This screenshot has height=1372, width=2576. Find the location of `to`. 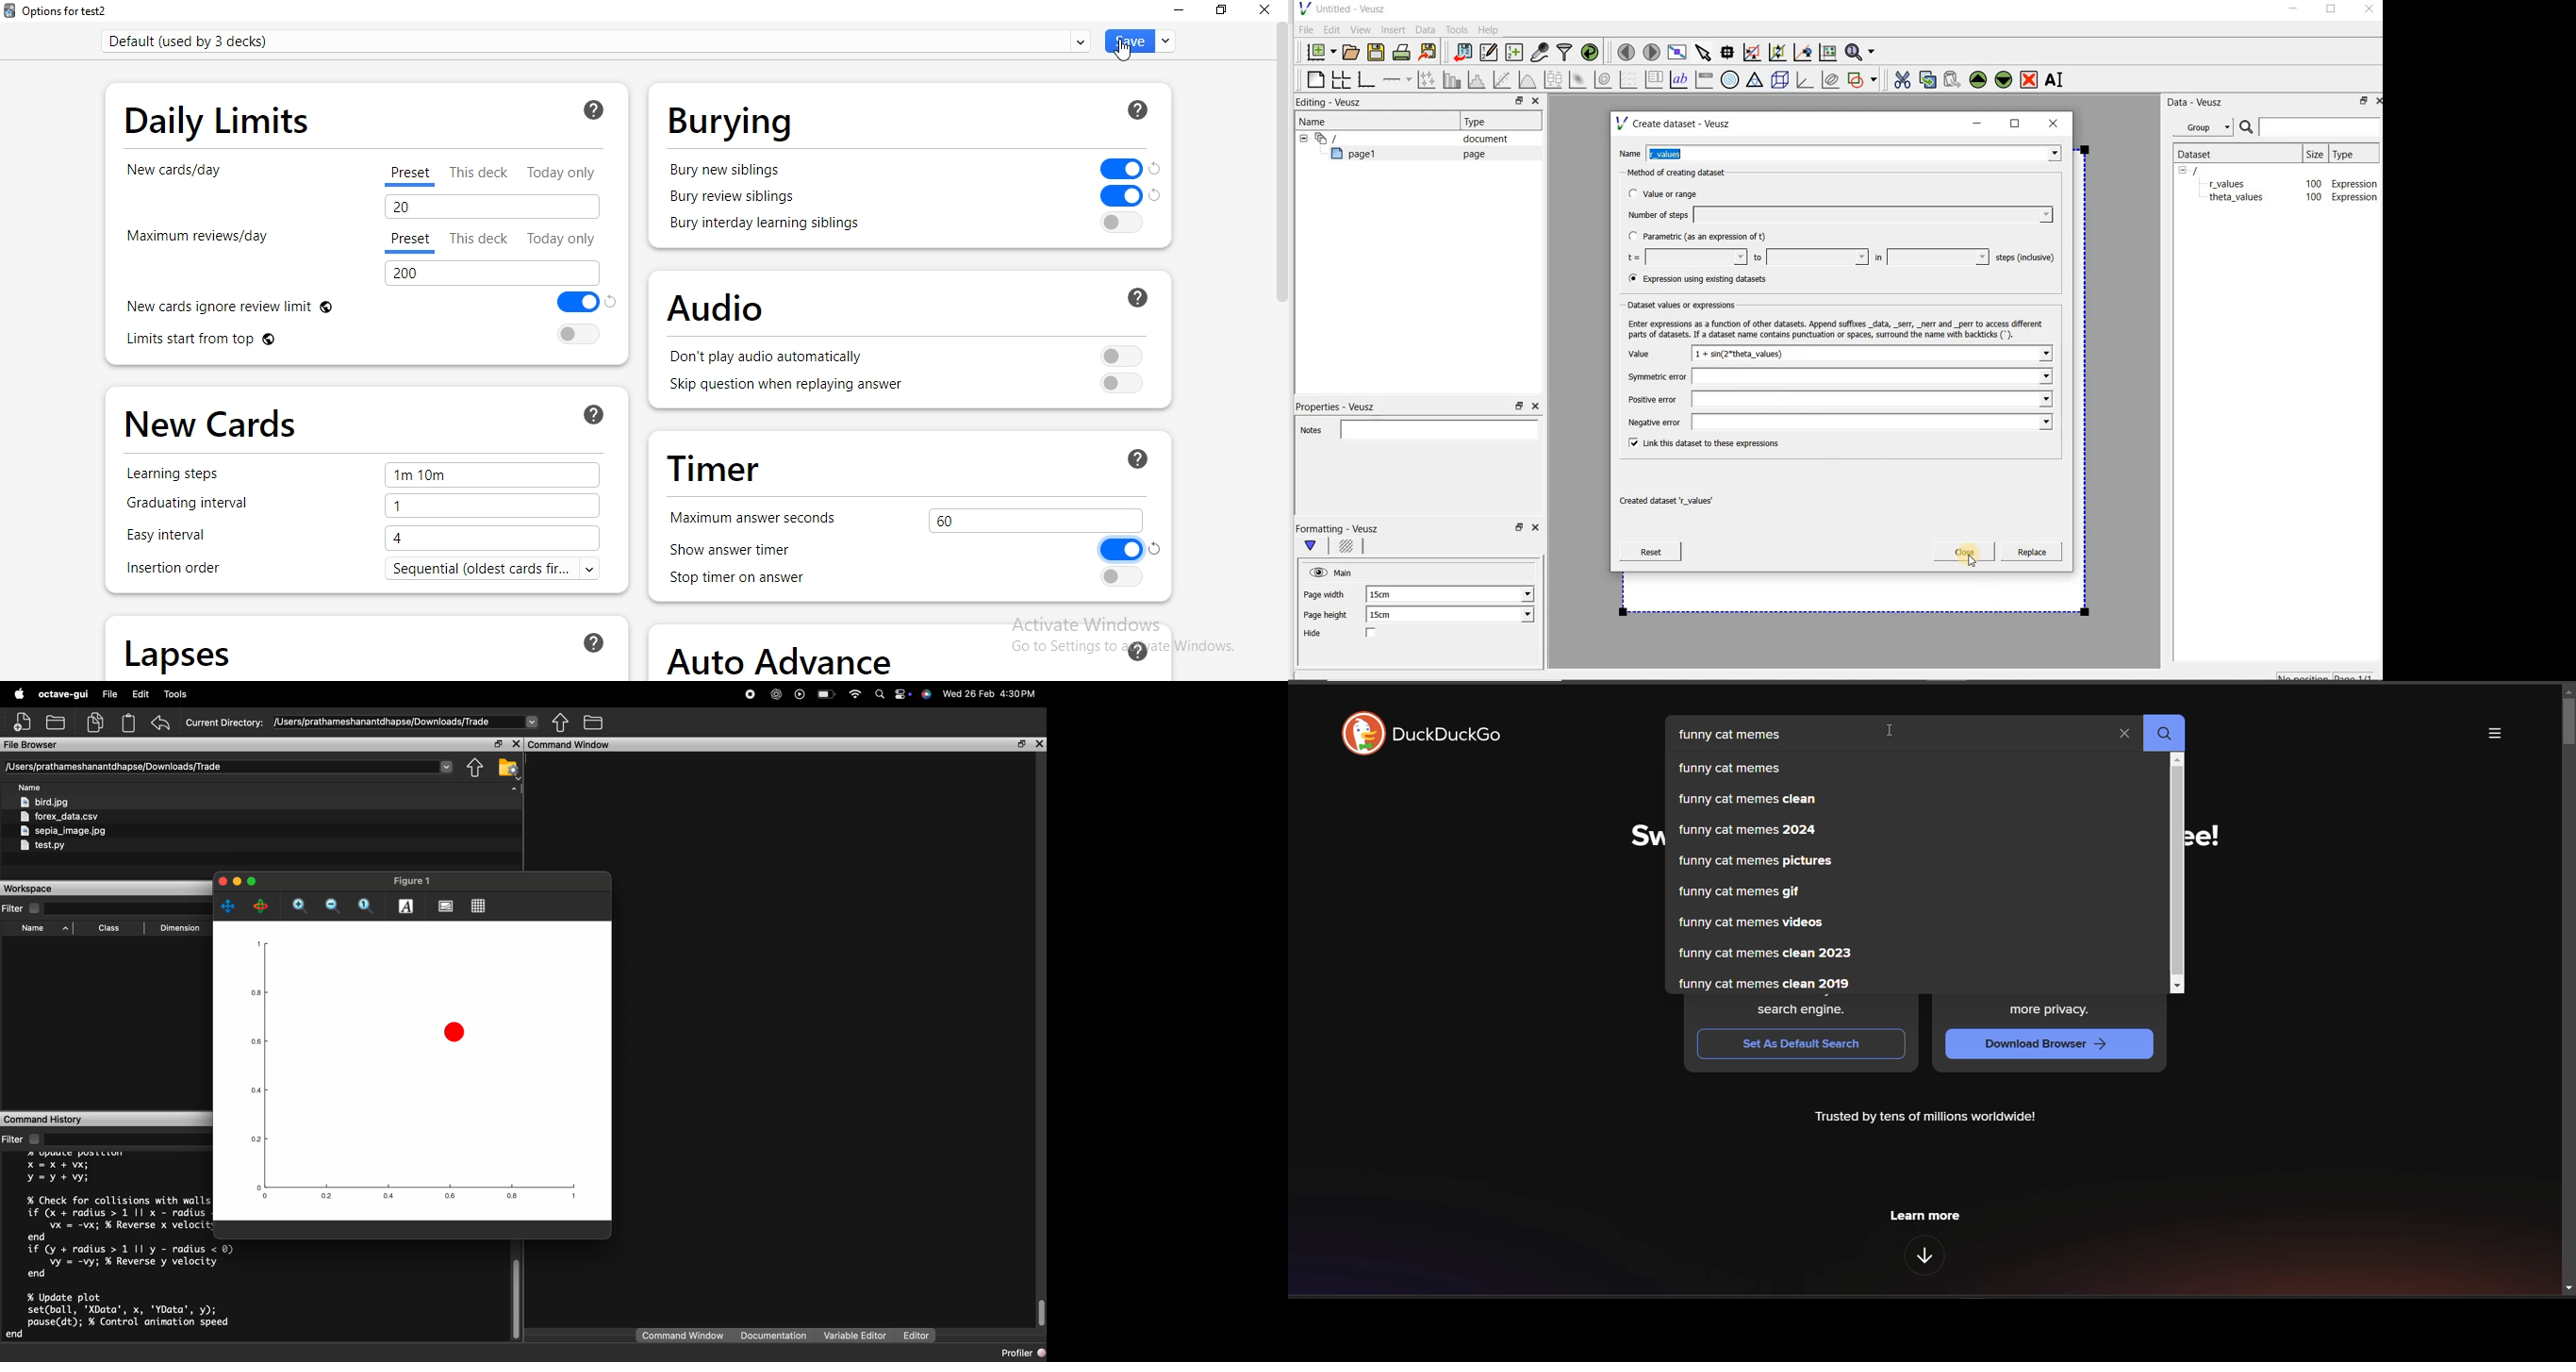

to is located at coordinates (1810, 257).